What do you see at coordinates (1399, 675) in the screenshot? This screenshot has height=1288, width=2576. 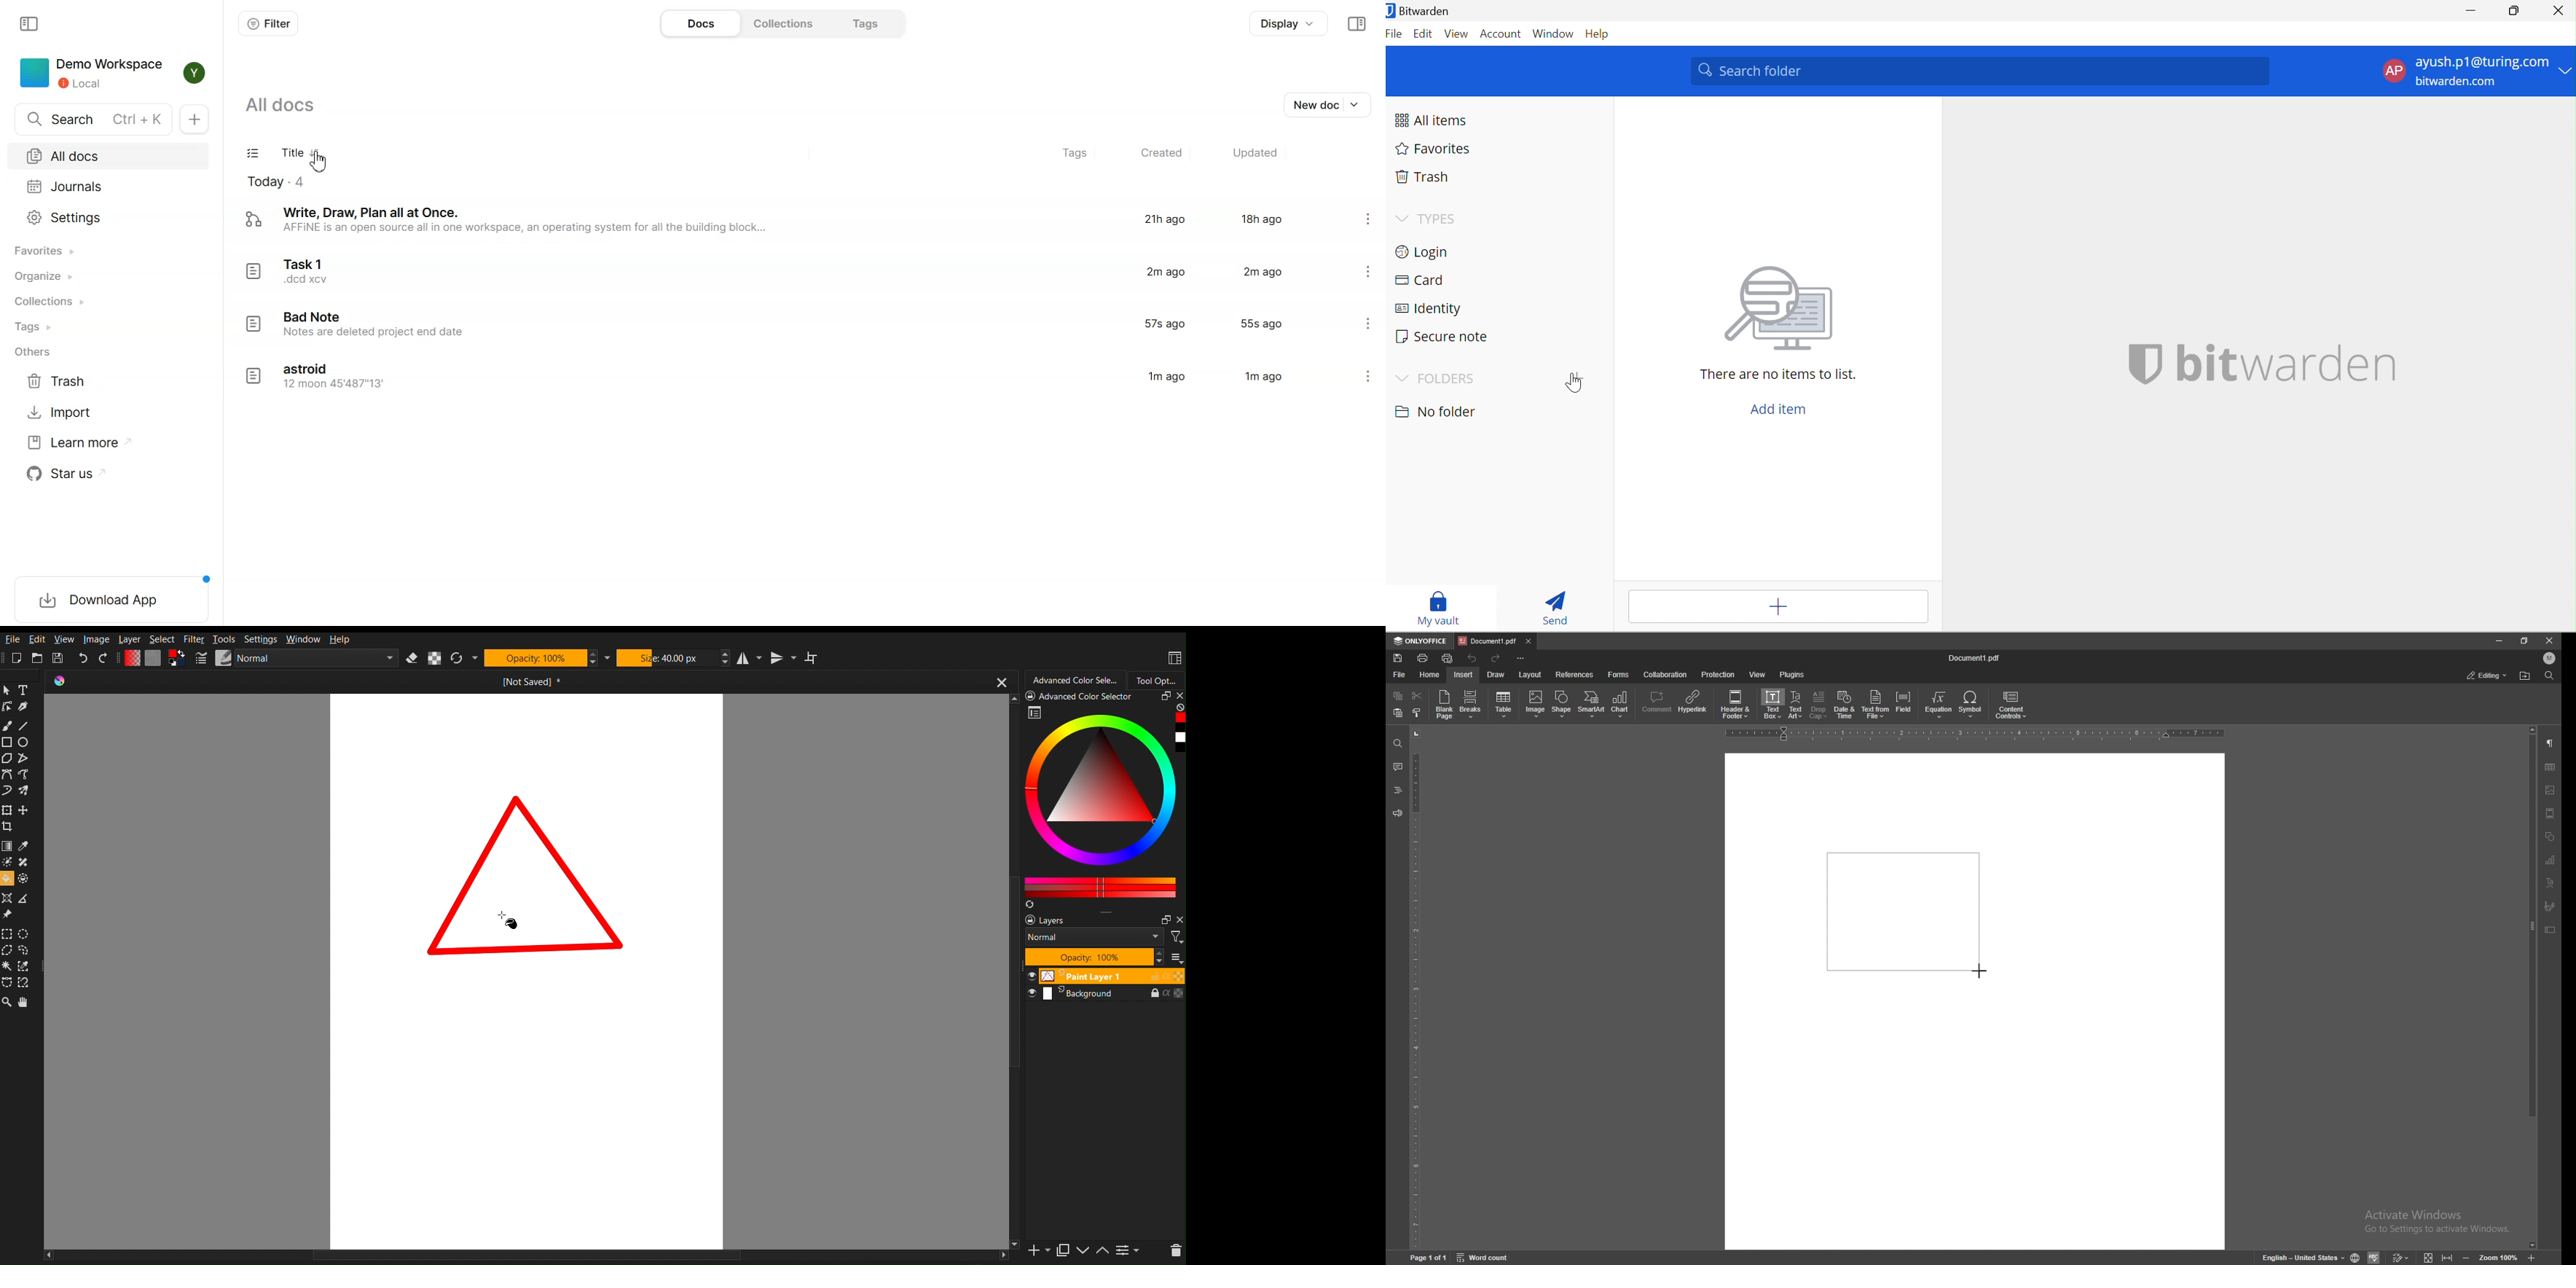 I see `file` at bounding box center [1399, 675].